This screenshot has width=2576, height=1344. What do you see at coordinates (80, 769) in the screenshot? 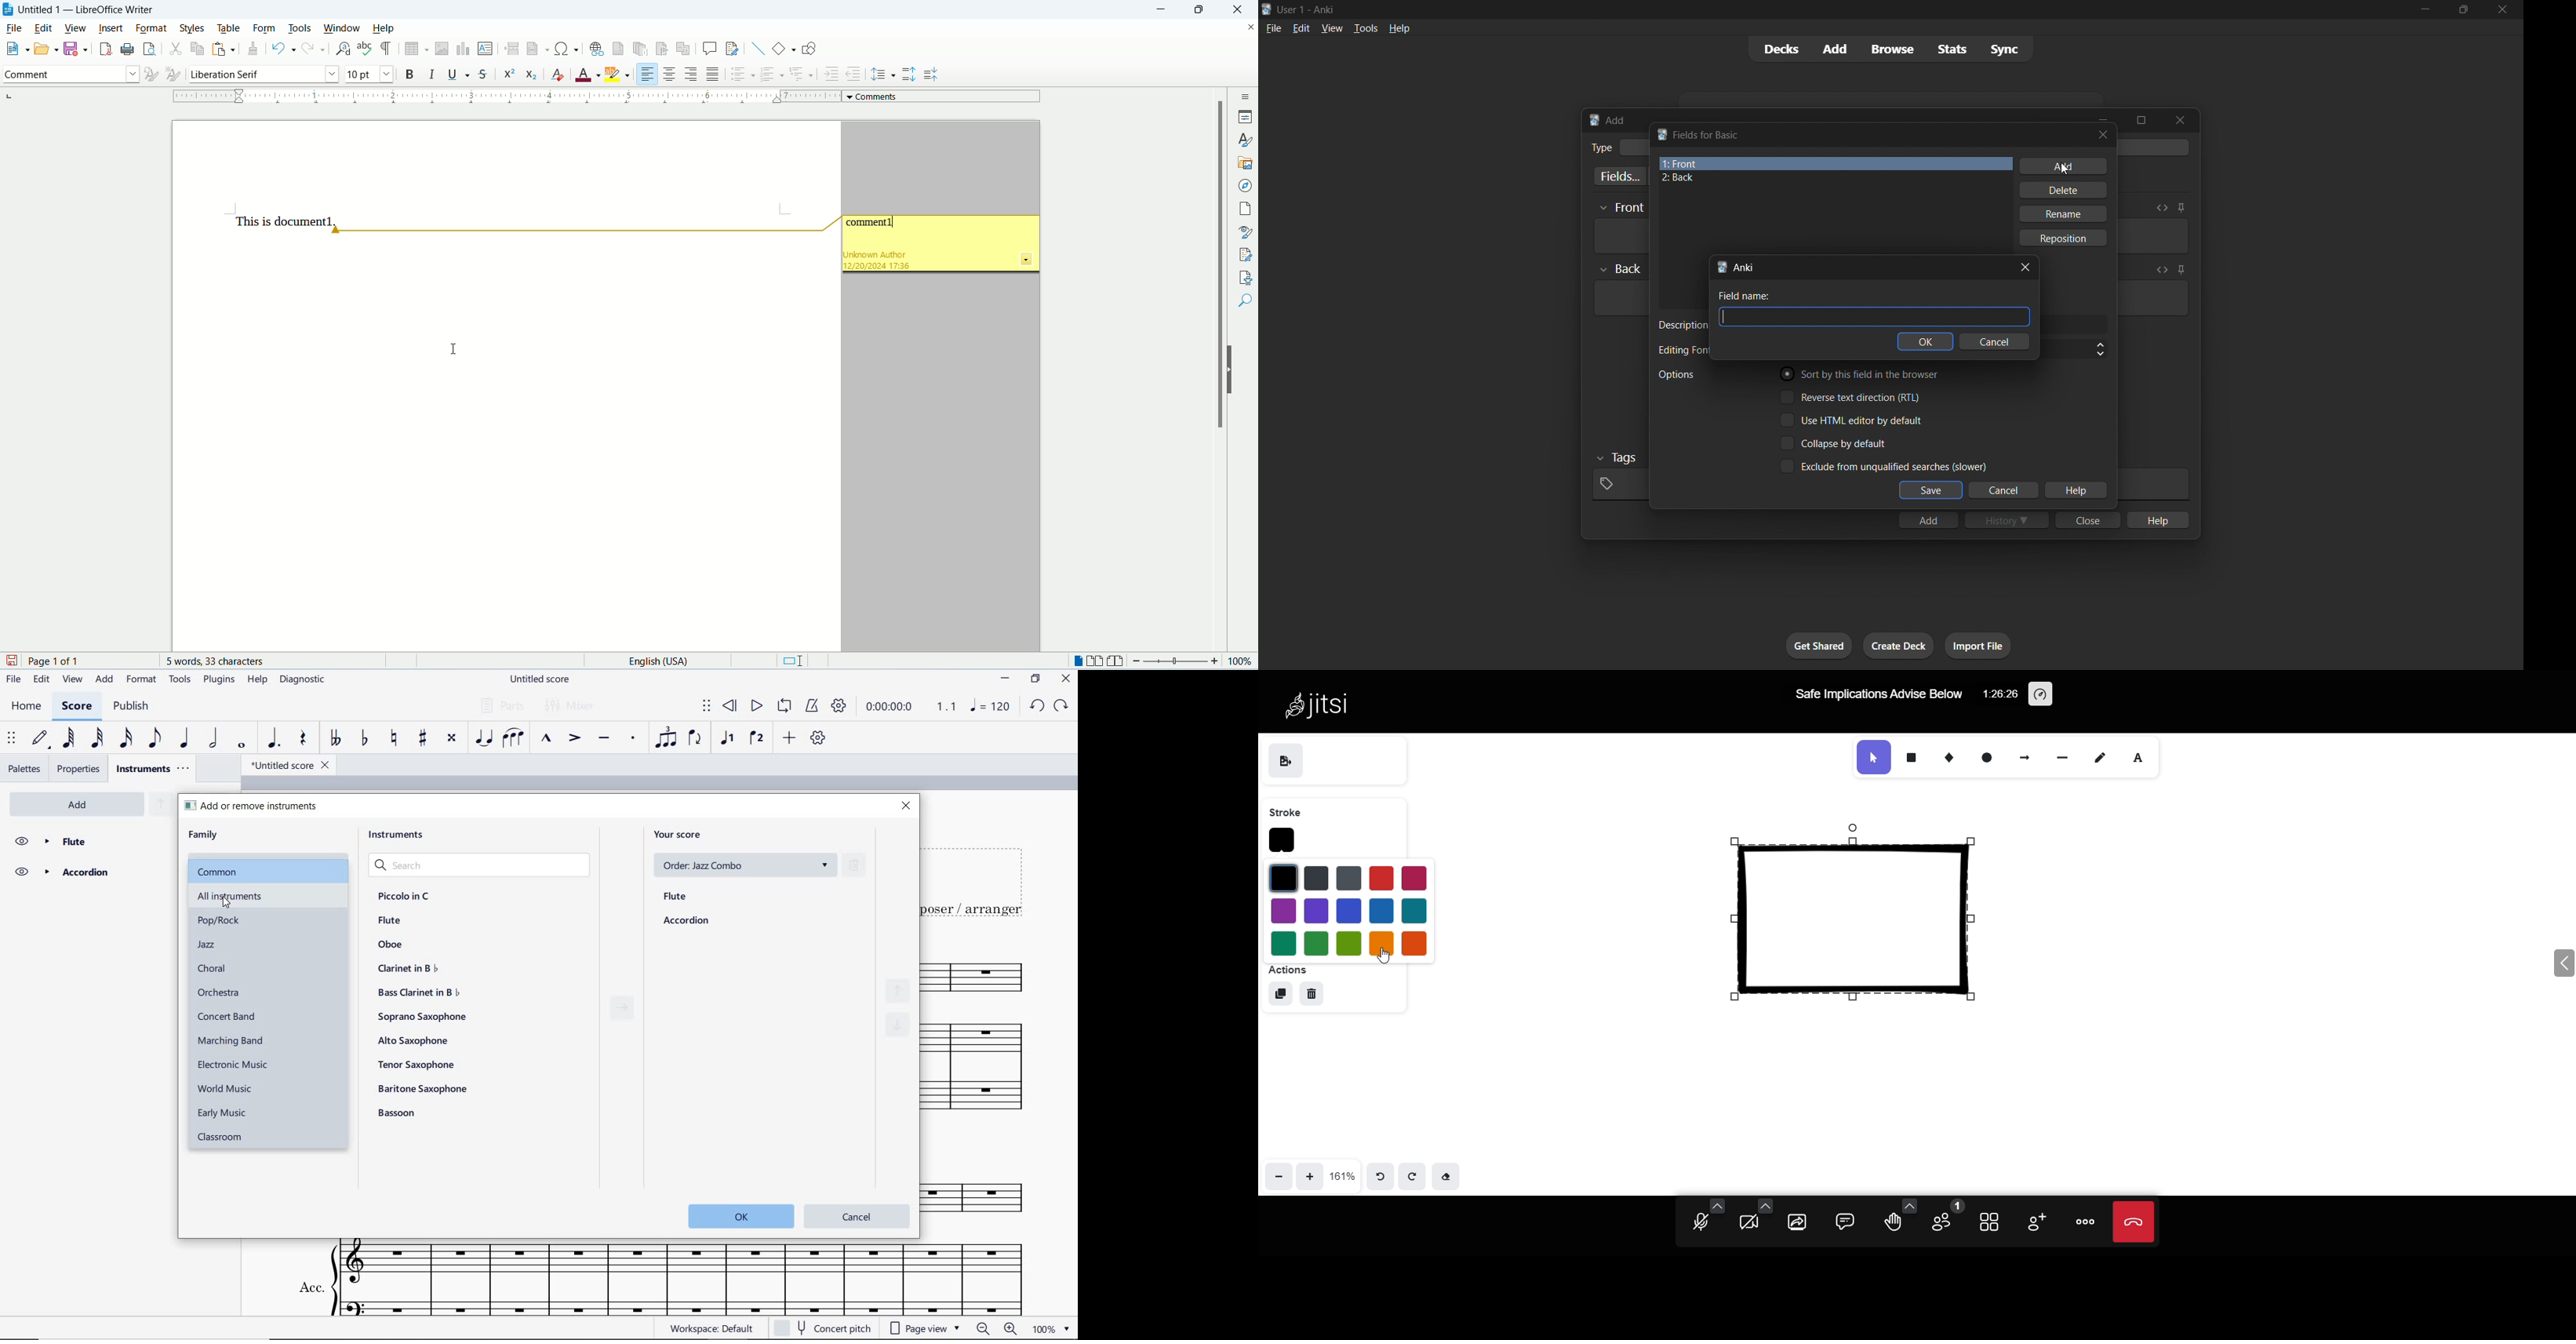
I see `properties` at bounding box center [80, 769].